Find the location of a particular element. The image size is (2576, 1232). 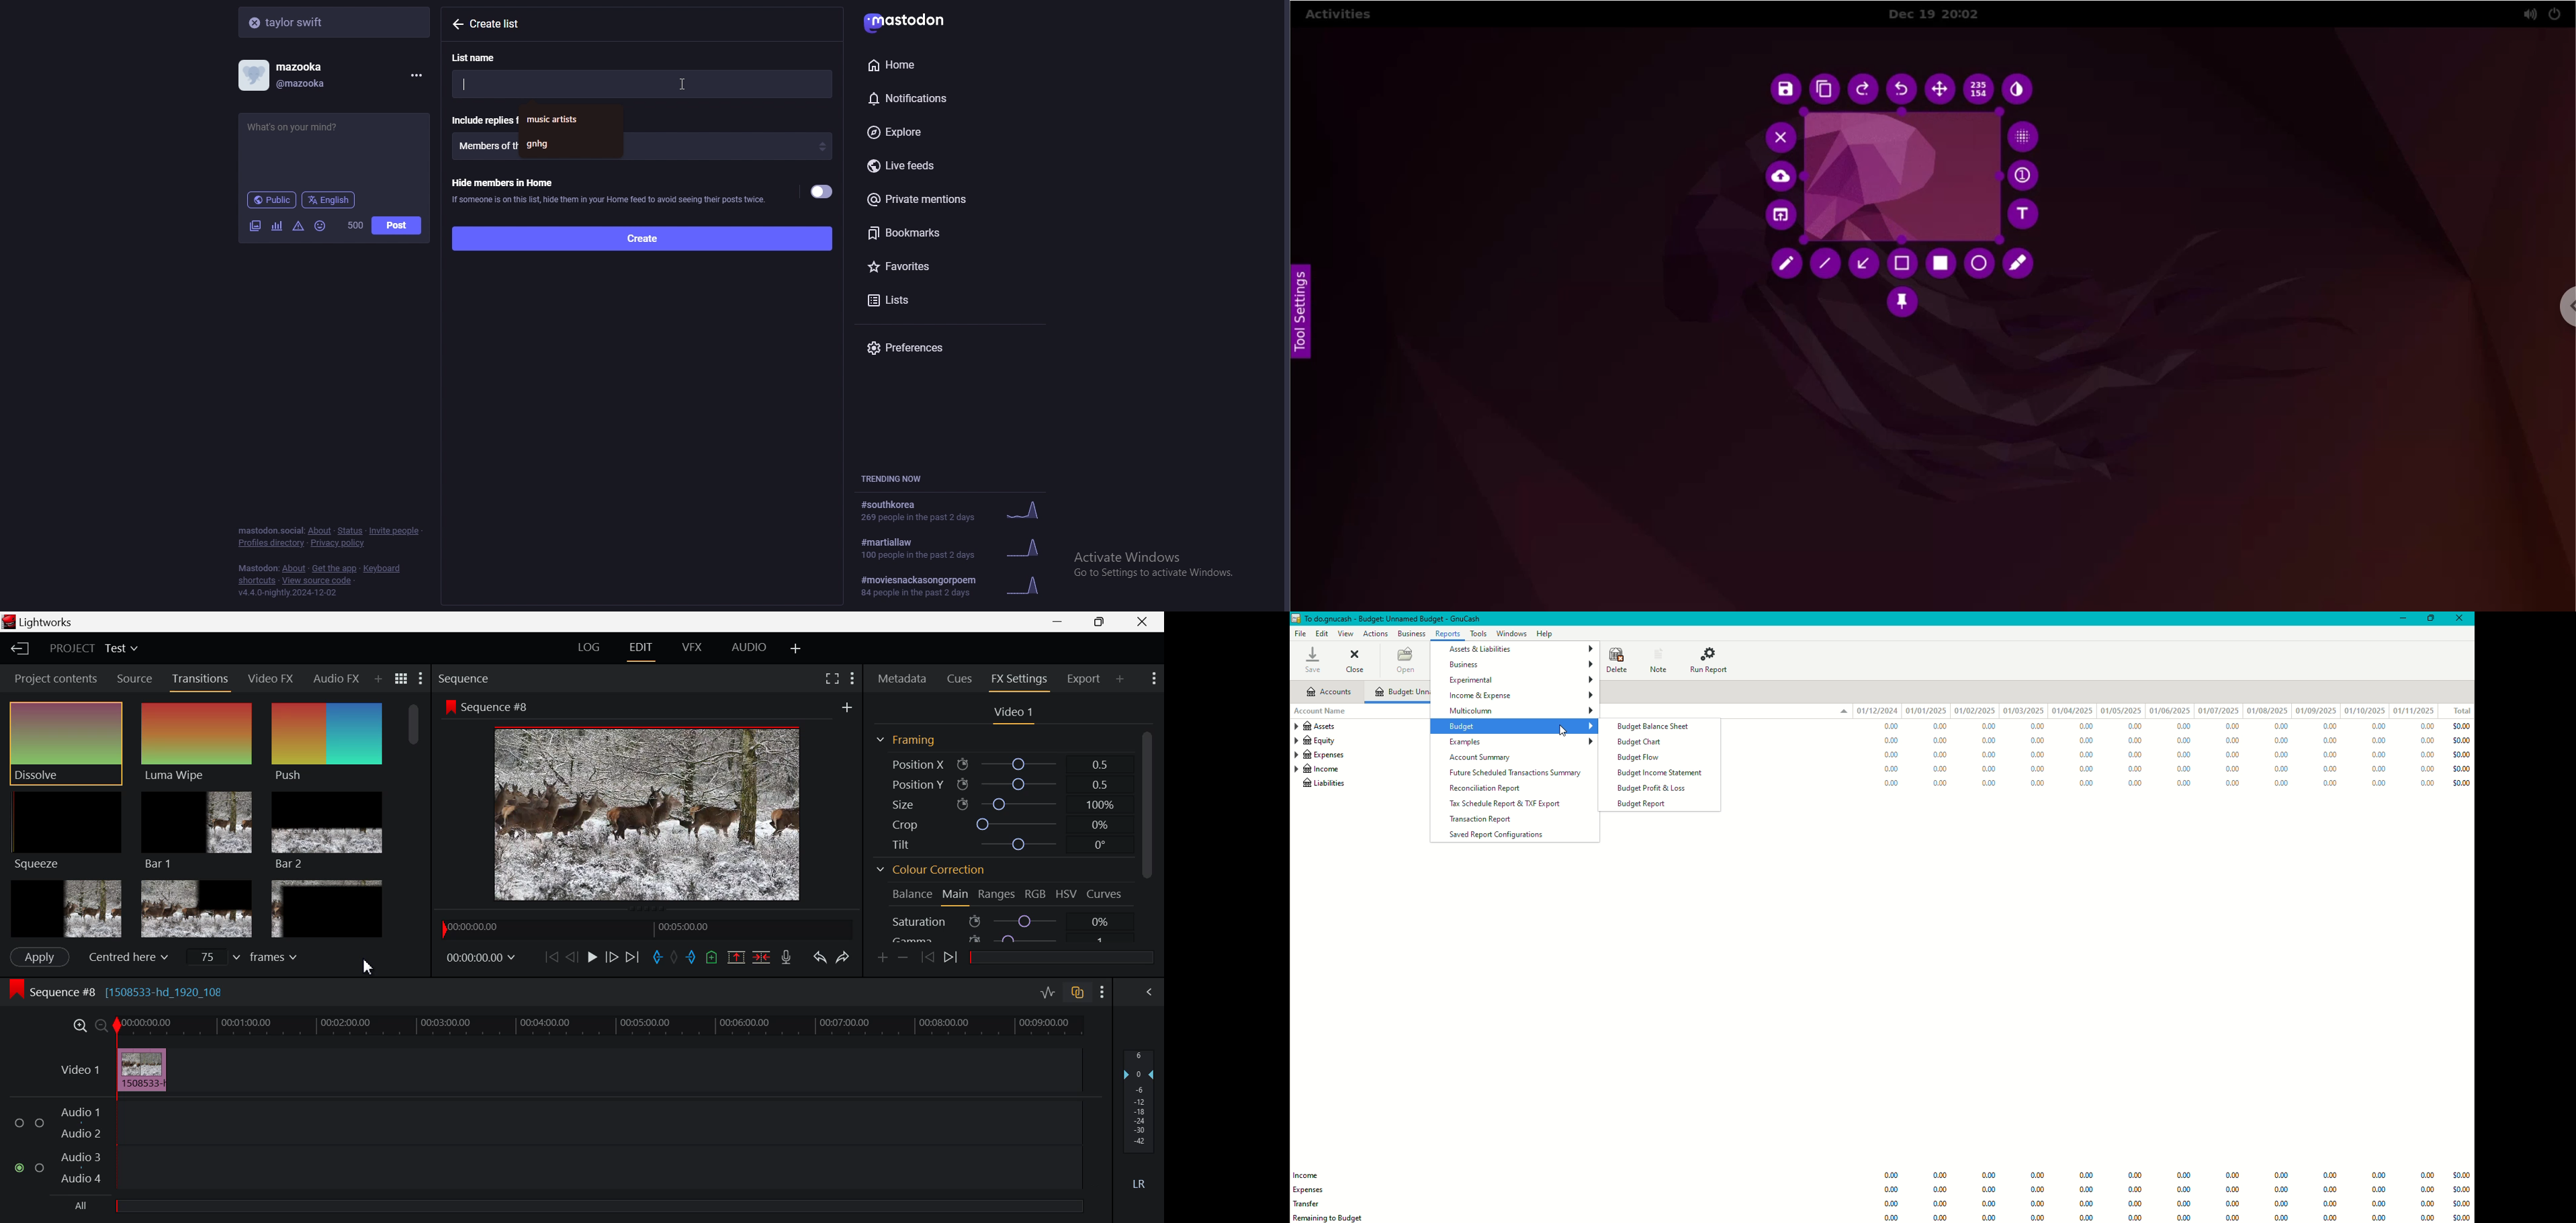

Crop is located at coordinates (997, 823).